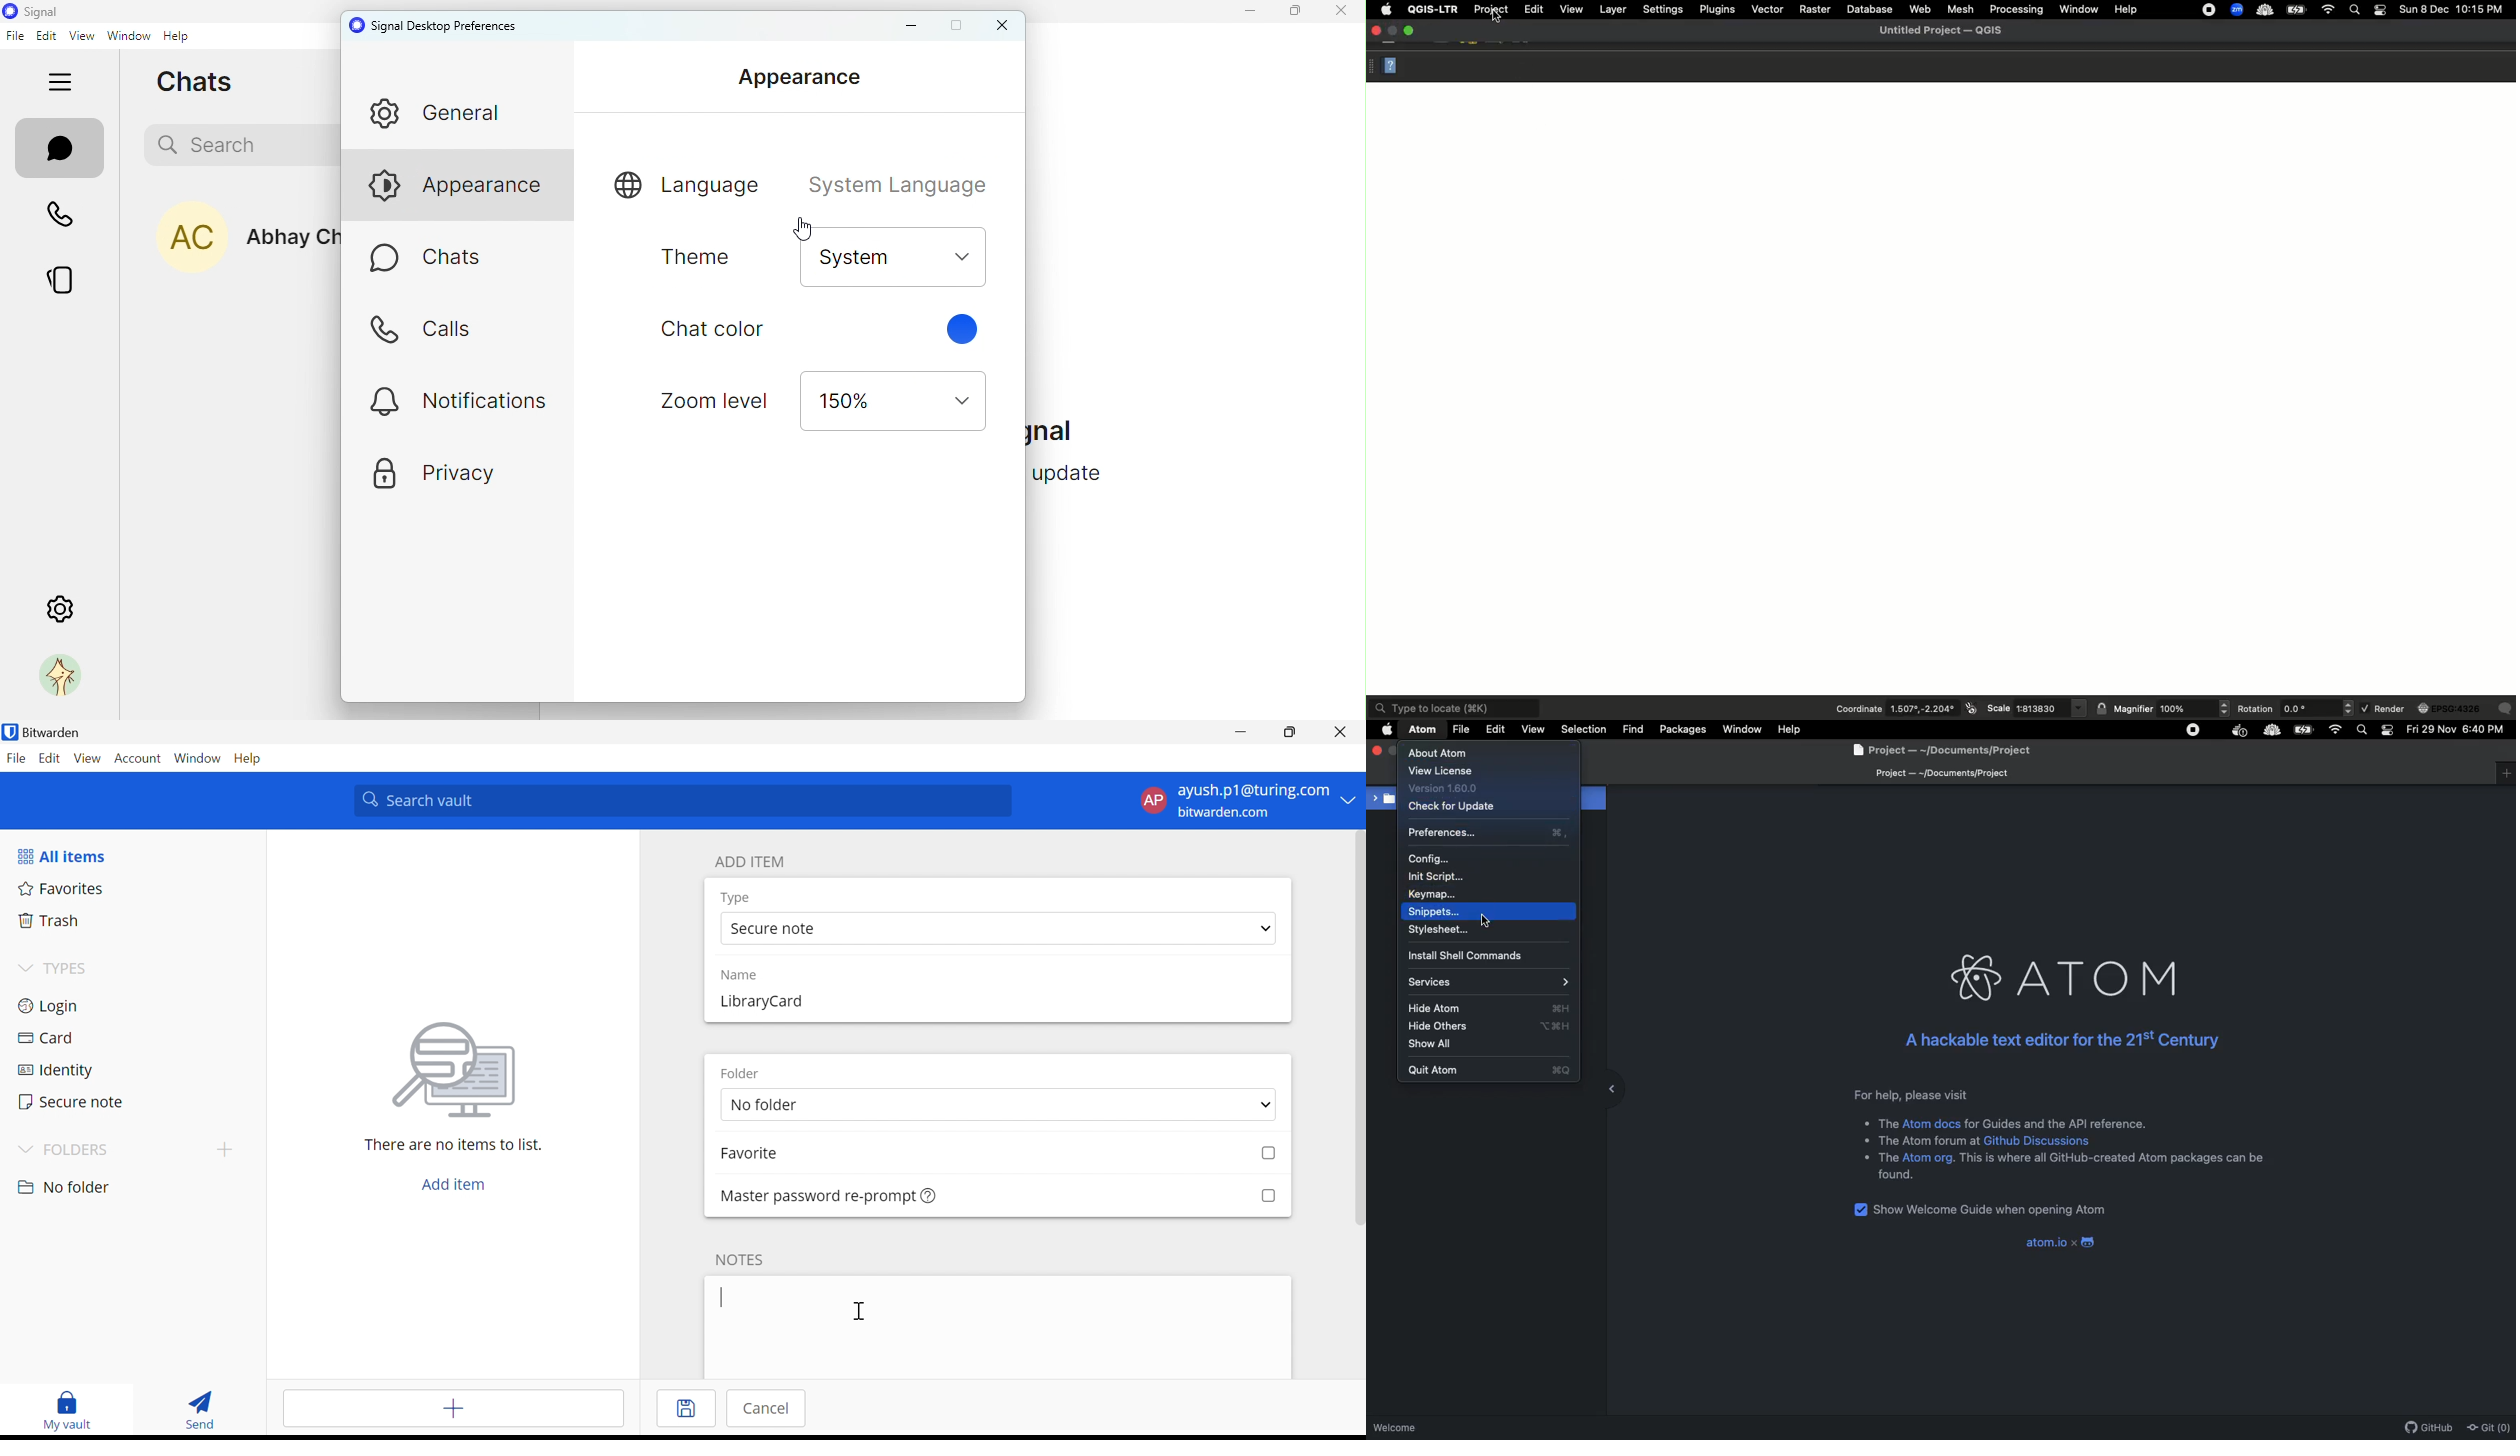 This screenshot has width=2520, height=1456. Describe the element at coordinates (957, 326) in the screenshot. I see `Cursor` at that location.